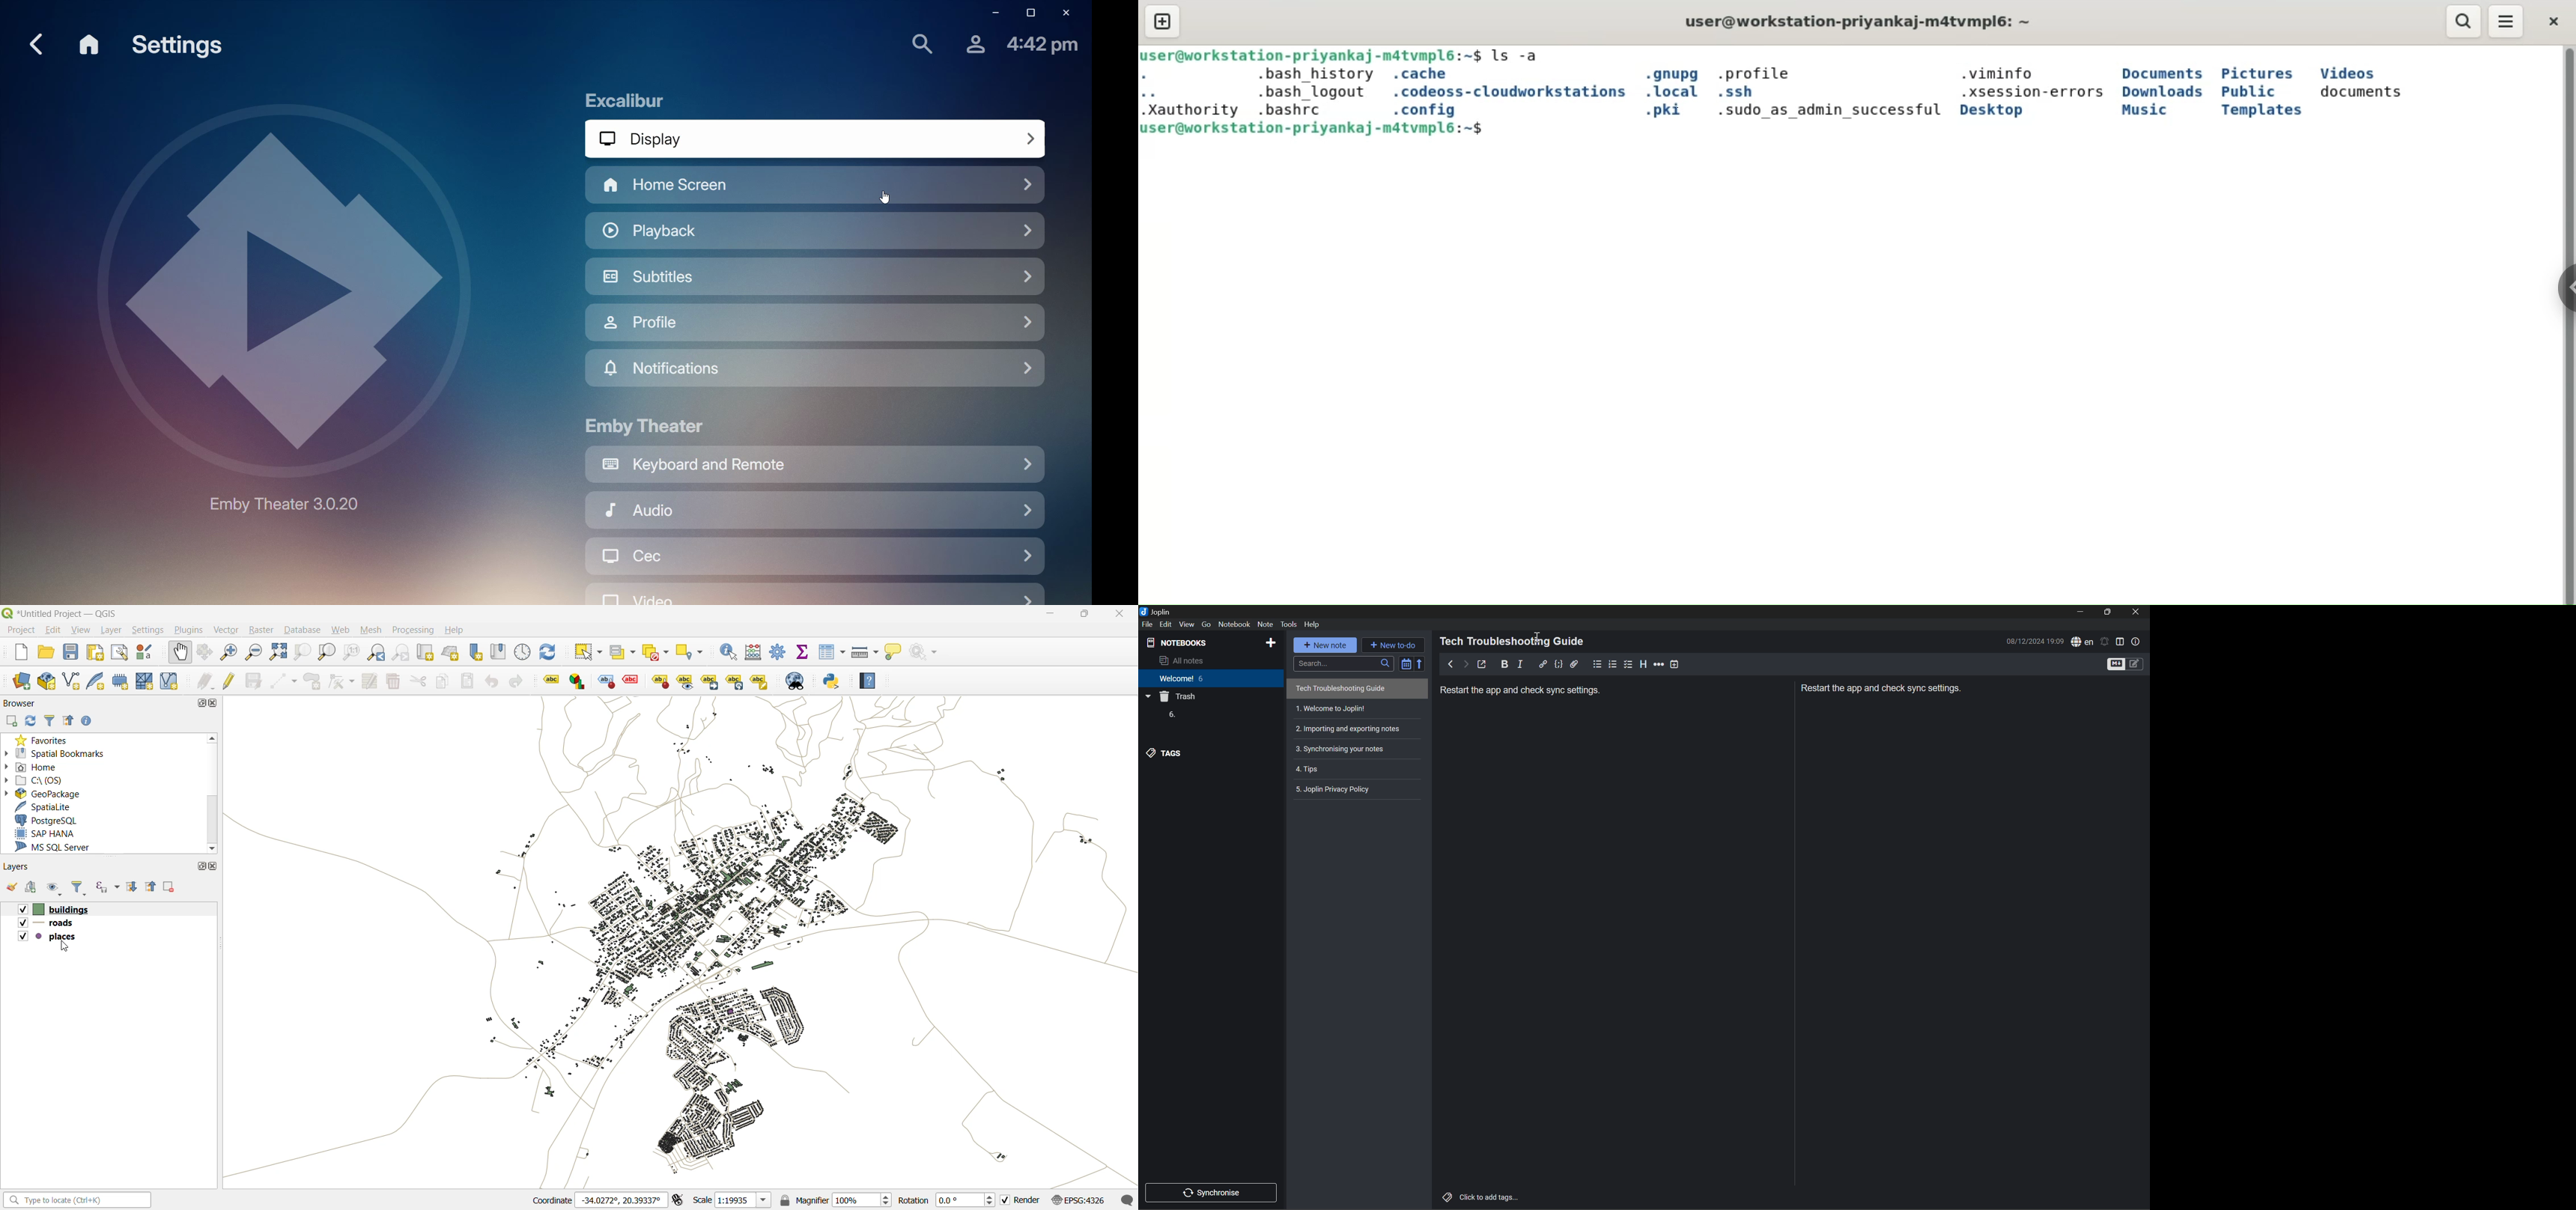  I want to click on web, so click(341, 631).